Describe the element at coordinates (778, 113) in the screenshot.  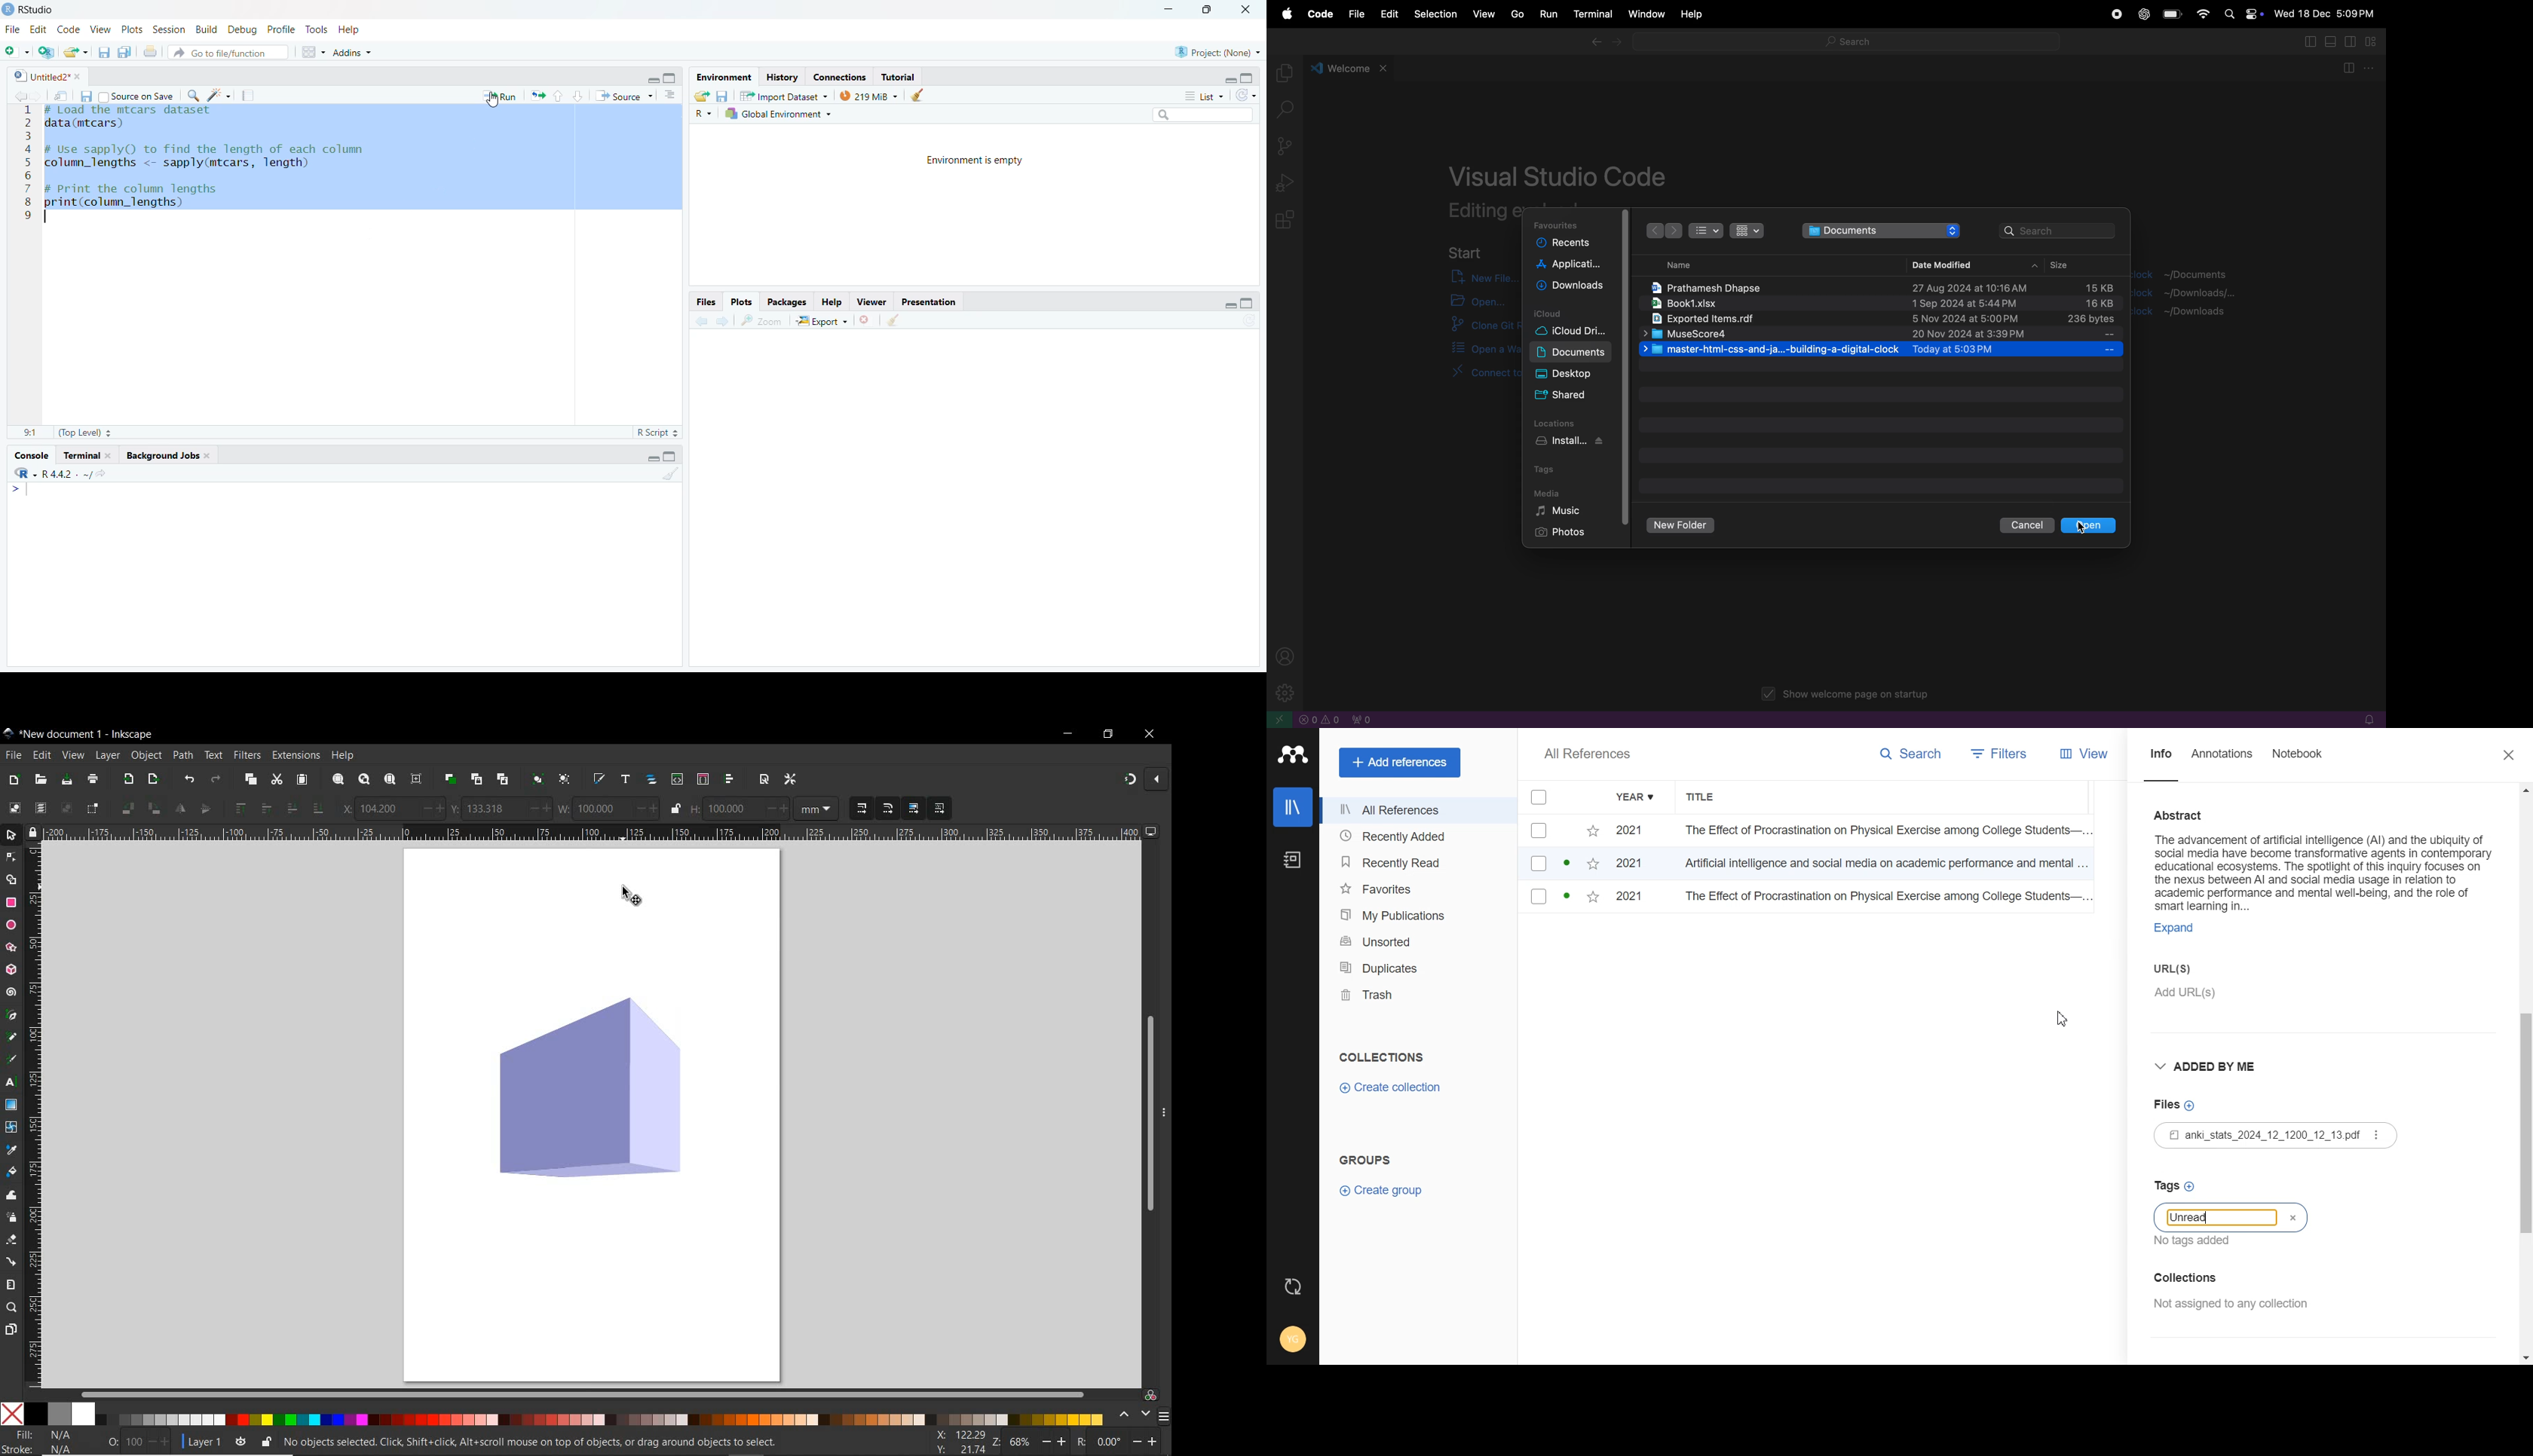
I see `Global Environment` at that location.